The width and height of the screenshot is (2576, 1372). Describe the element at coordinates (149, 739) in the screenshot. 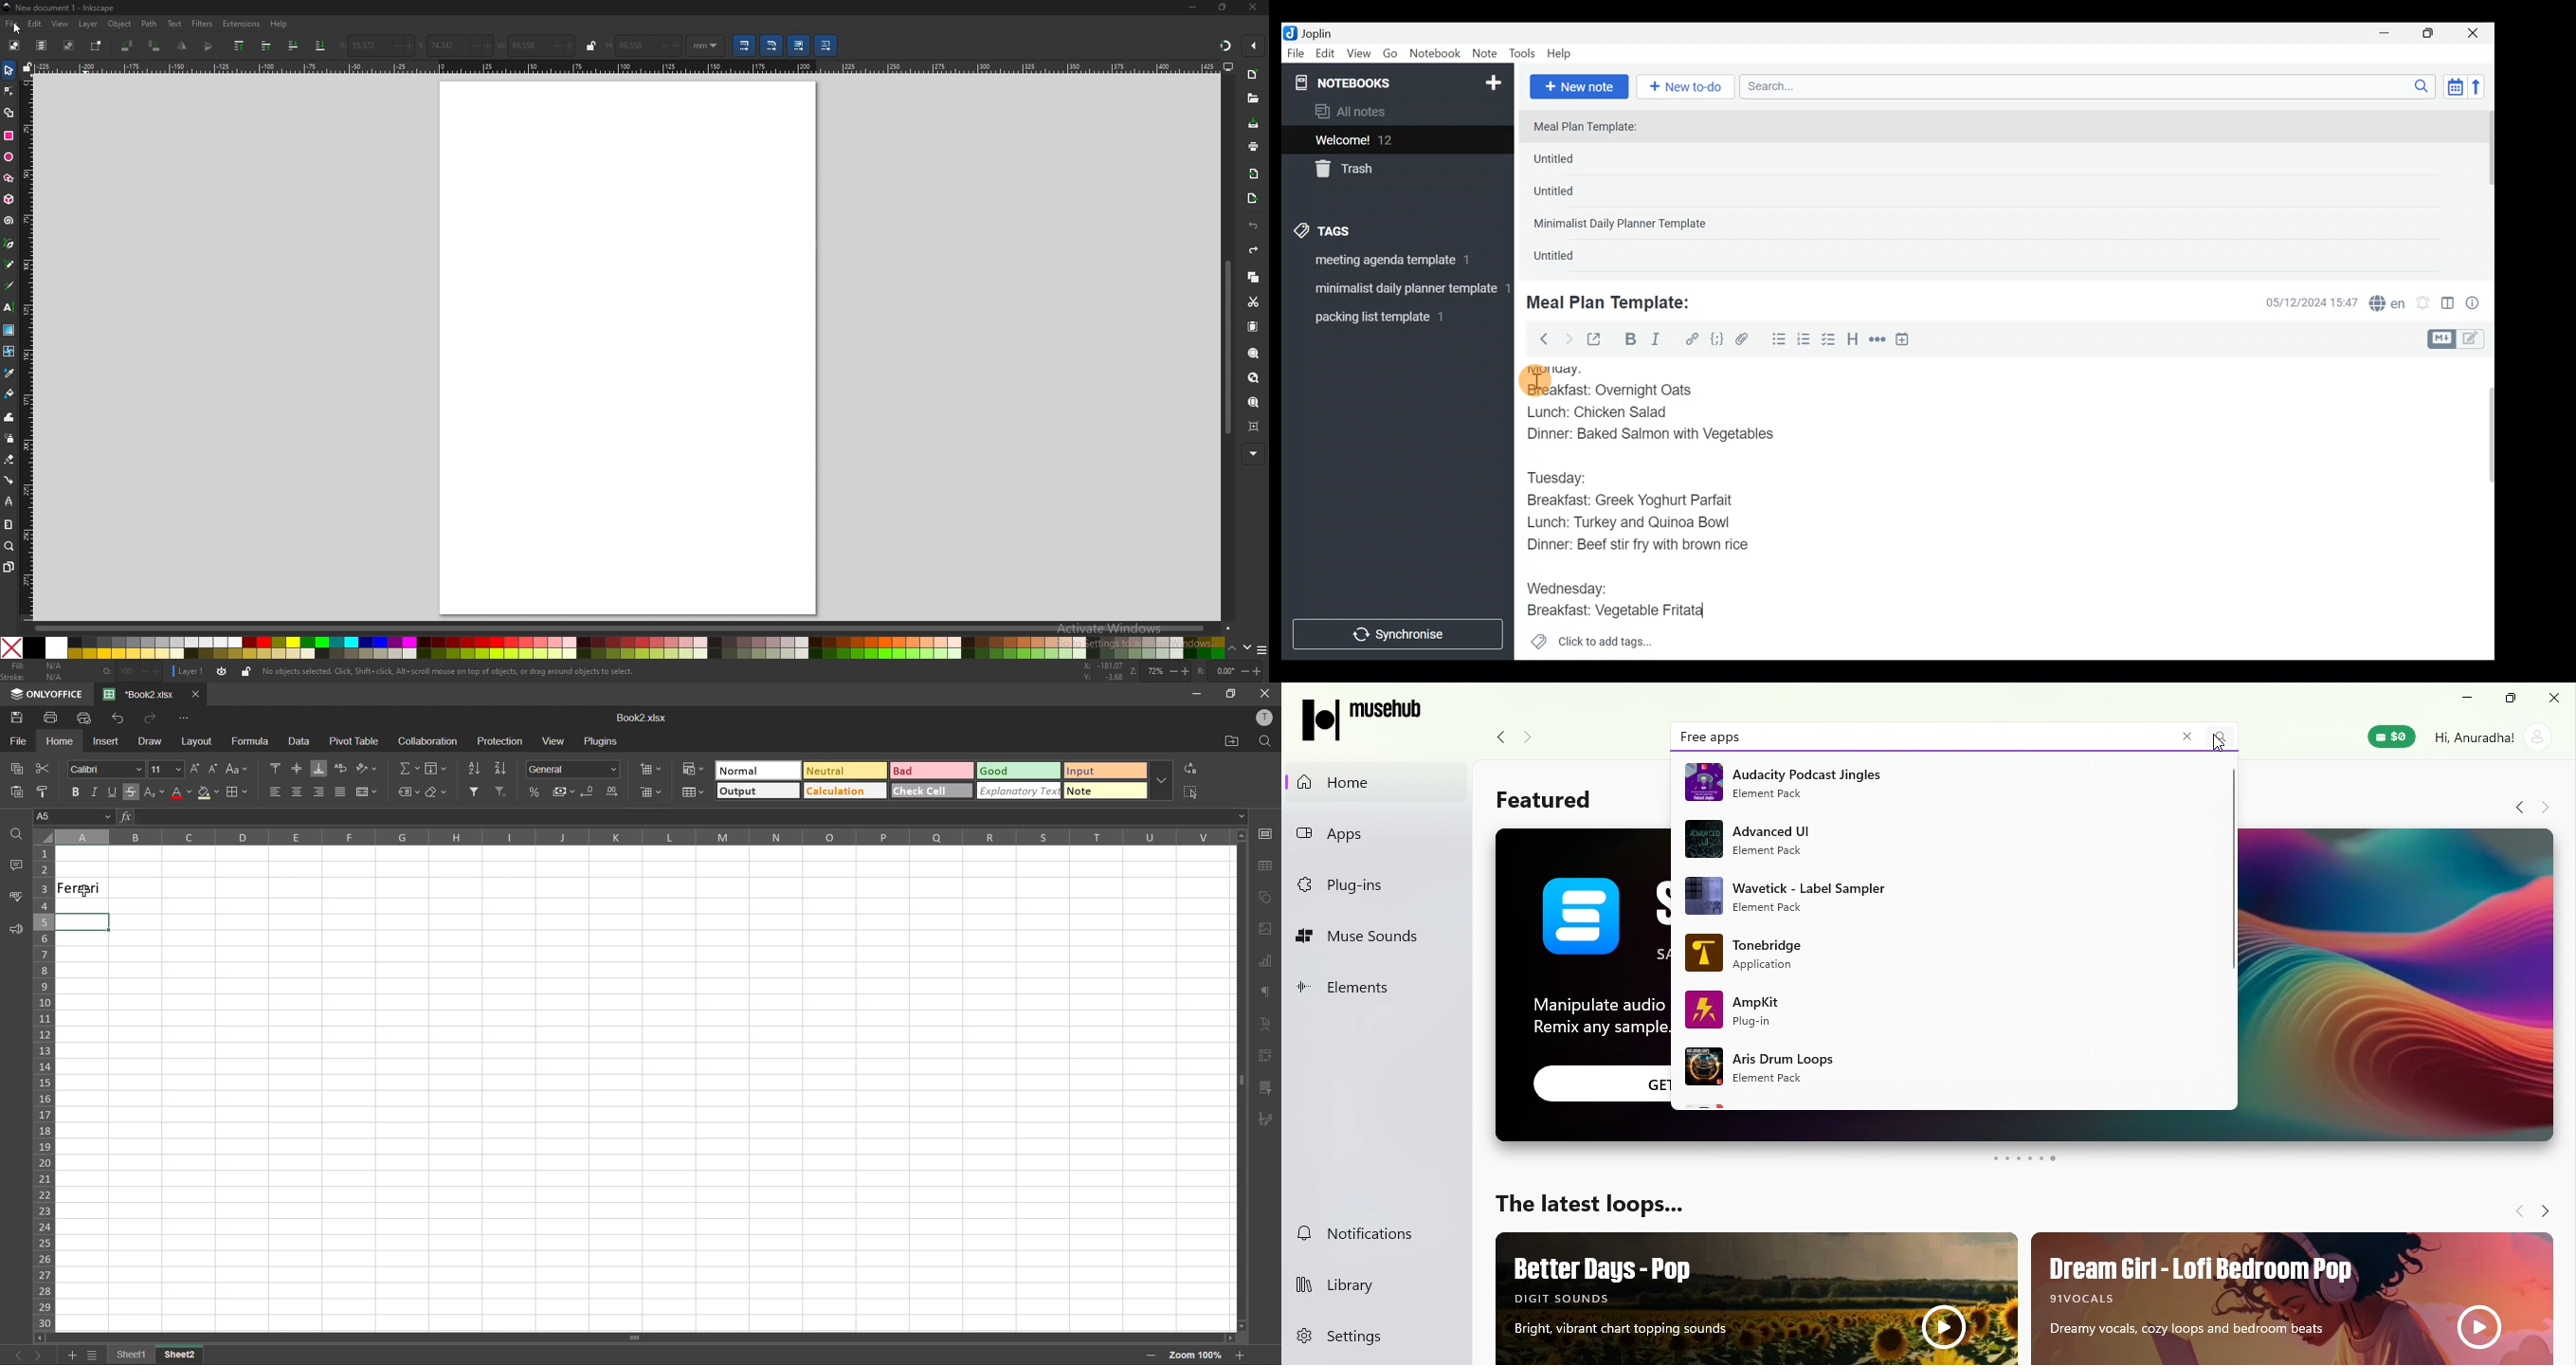

I see `draw` at that location.